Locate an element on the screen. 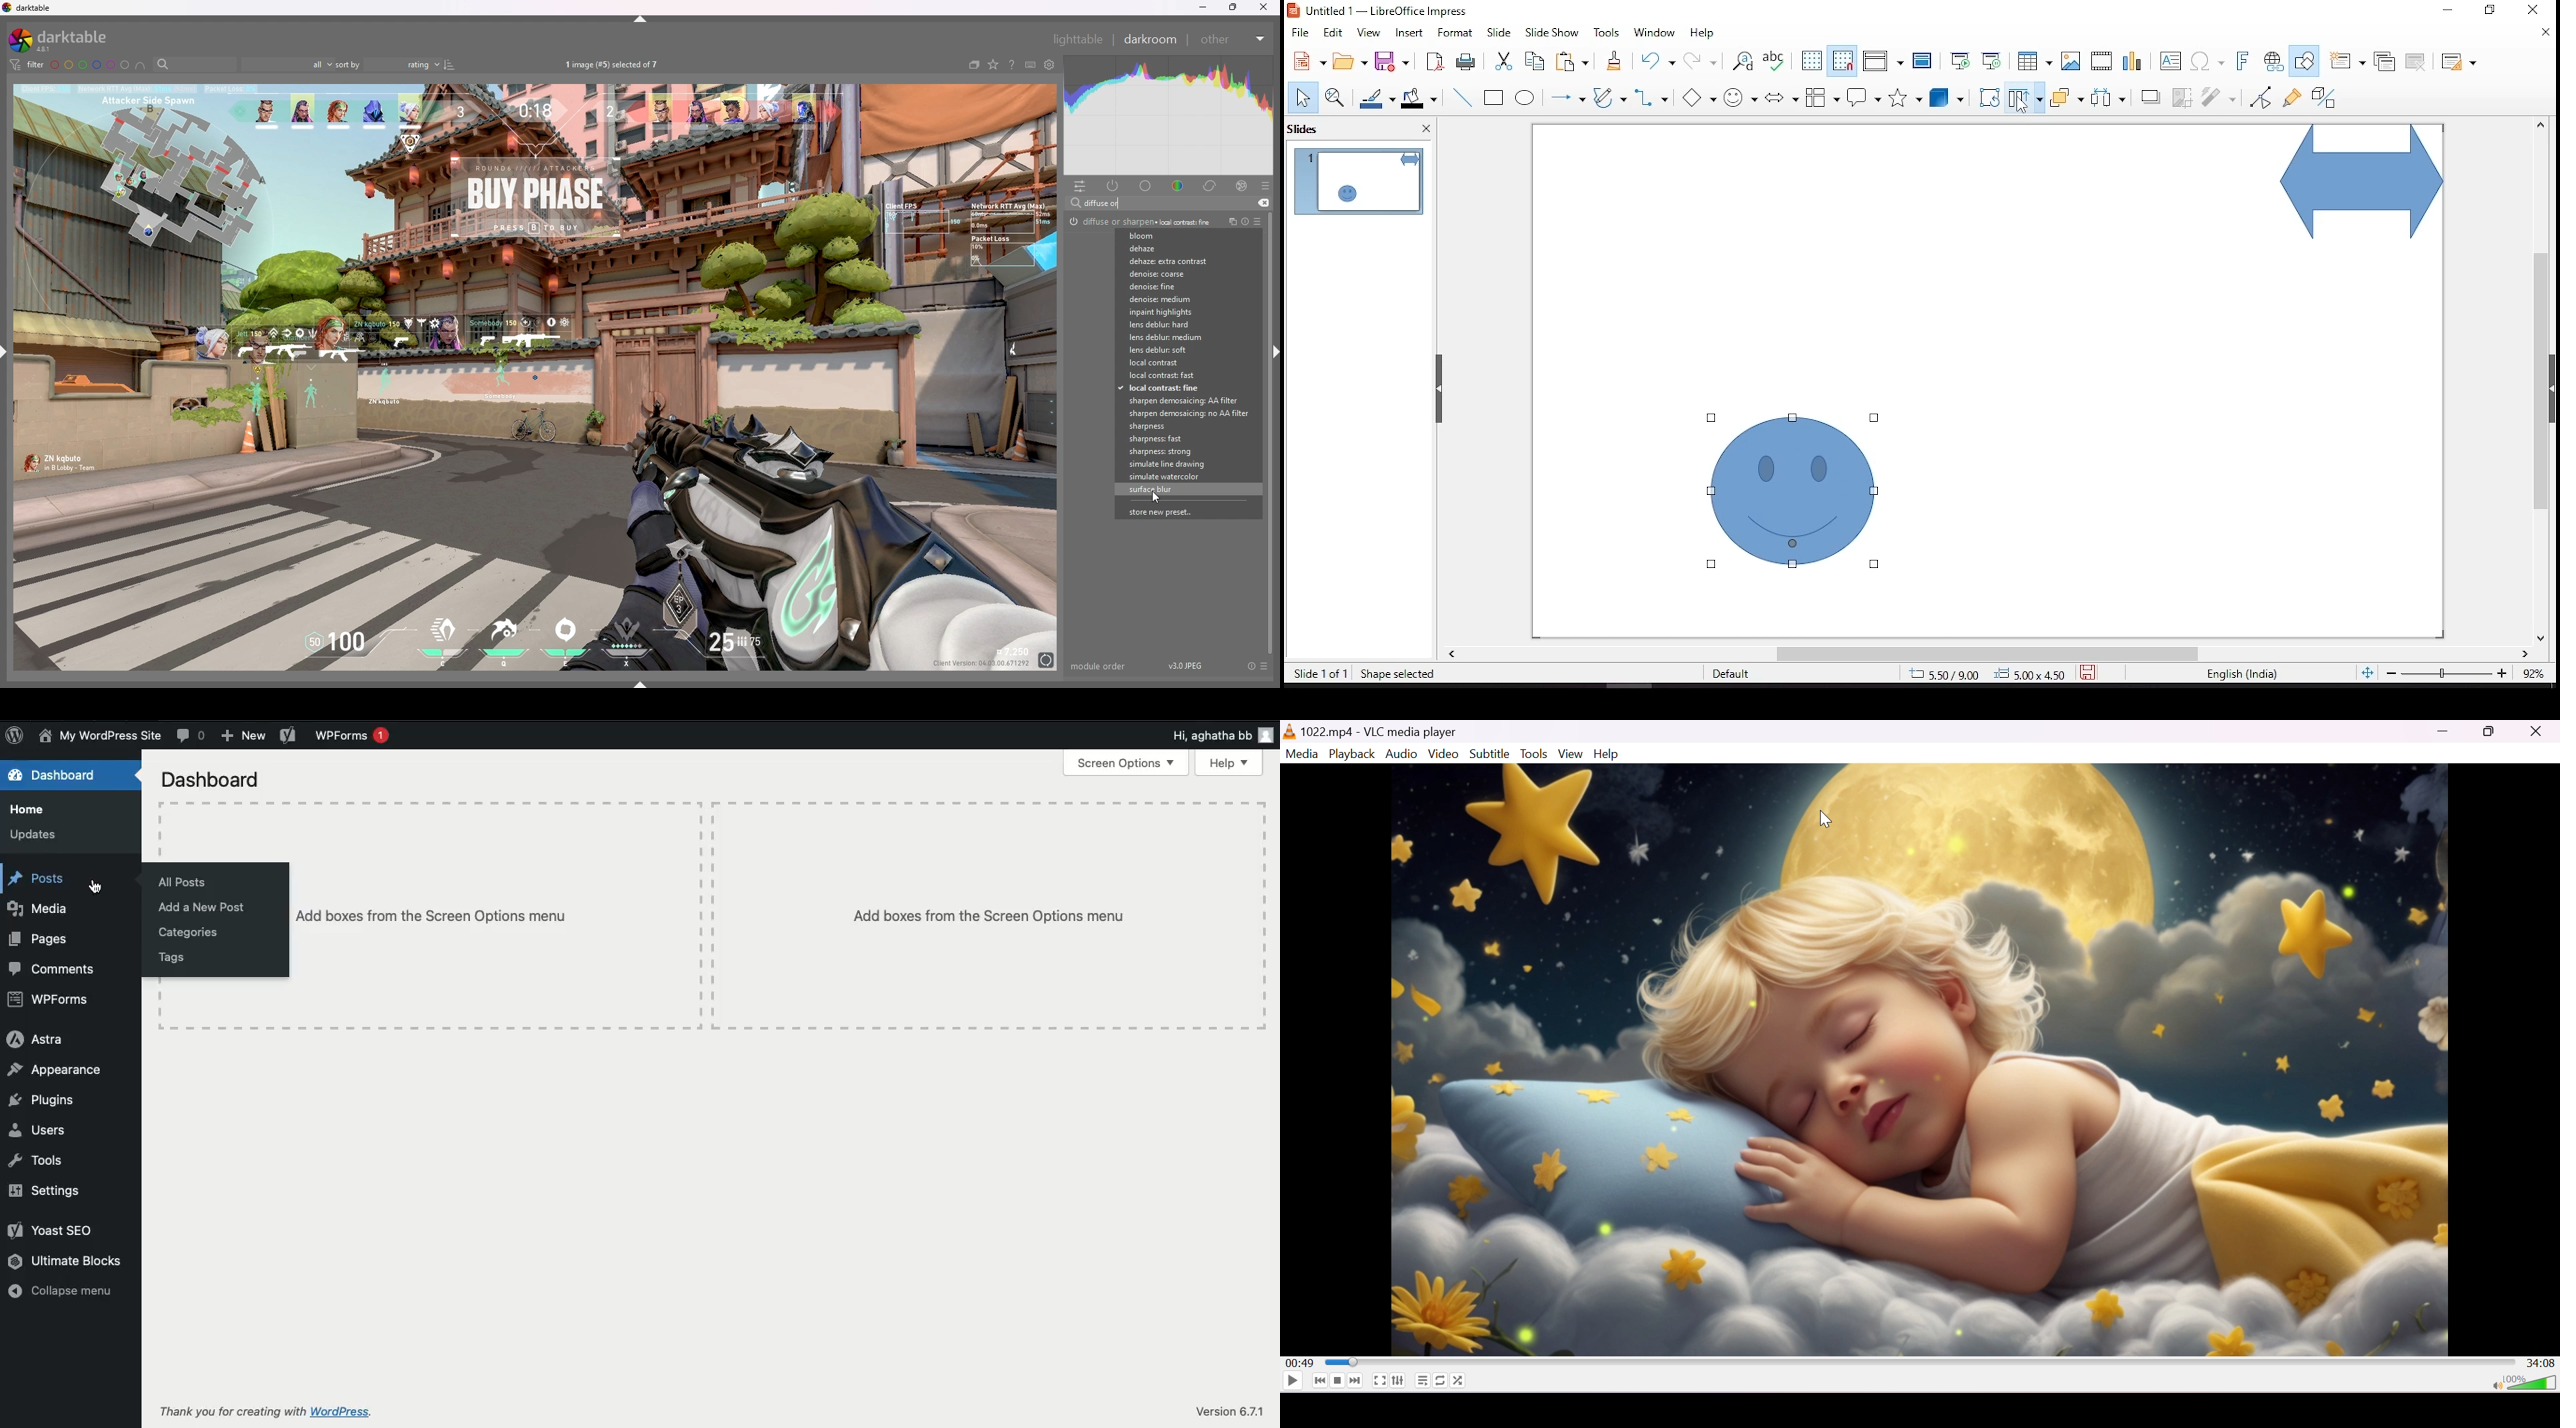 This screenshot has width=2576, height=1428. Comments is located at coordinates (193, 734).